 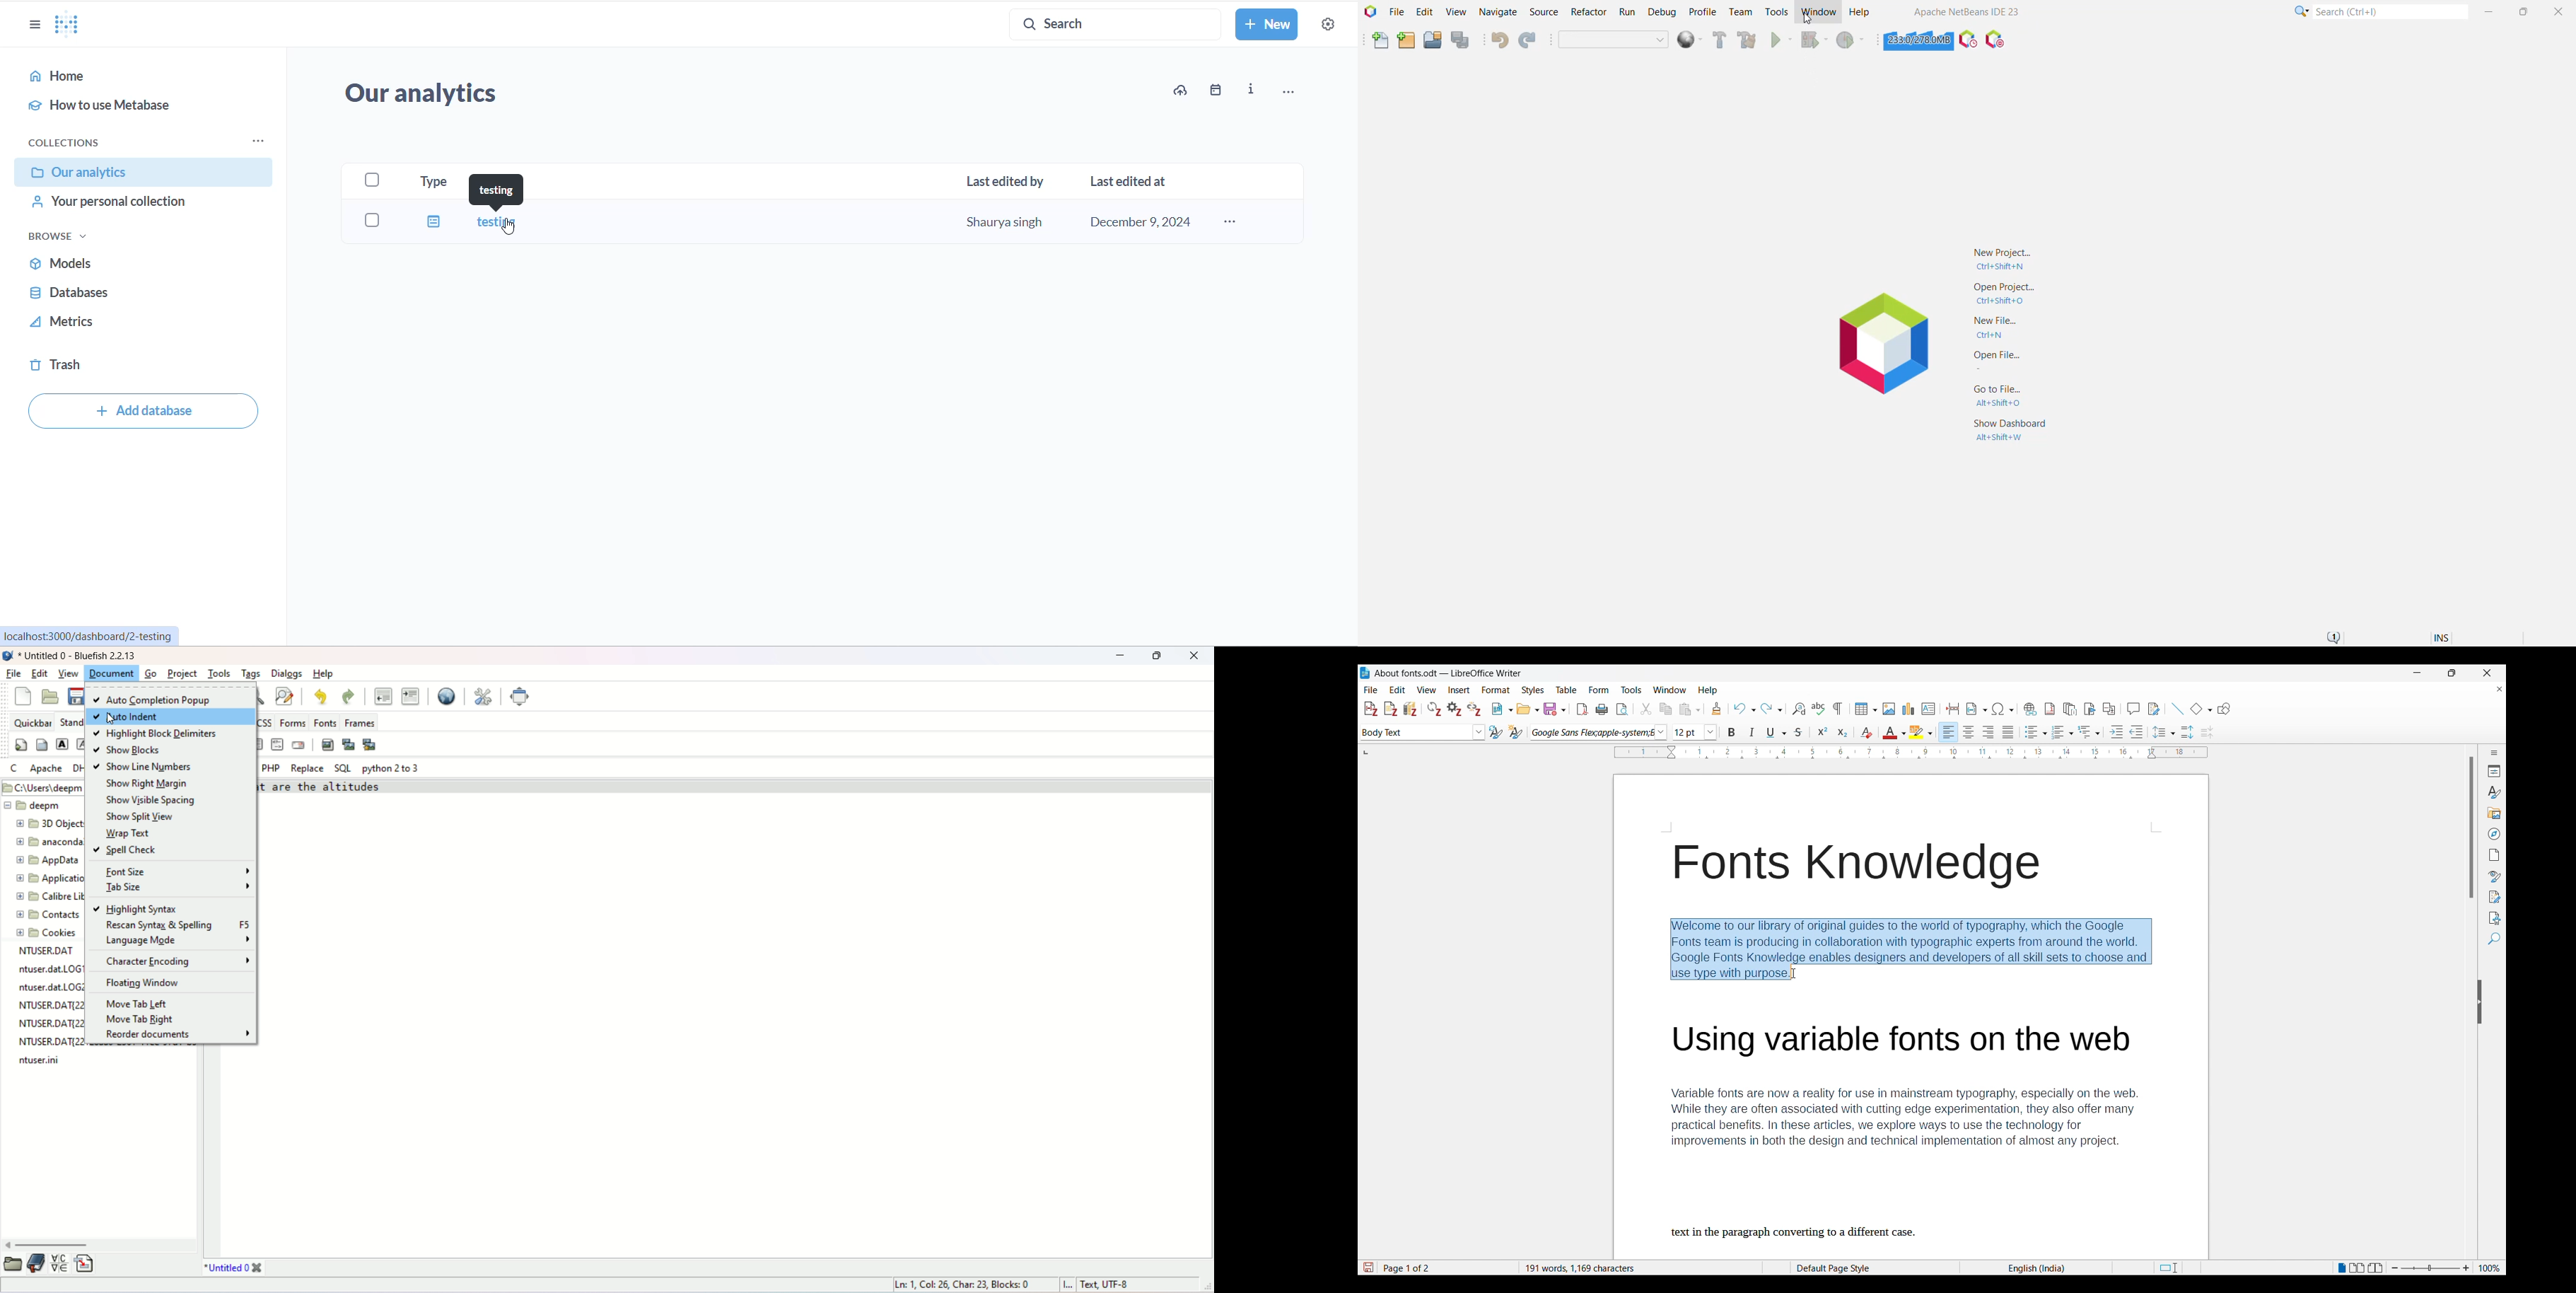 What do you see at coordinates (1808, 18) in the screenshot?
I see `cursor` at bounding box center [1808, 18].